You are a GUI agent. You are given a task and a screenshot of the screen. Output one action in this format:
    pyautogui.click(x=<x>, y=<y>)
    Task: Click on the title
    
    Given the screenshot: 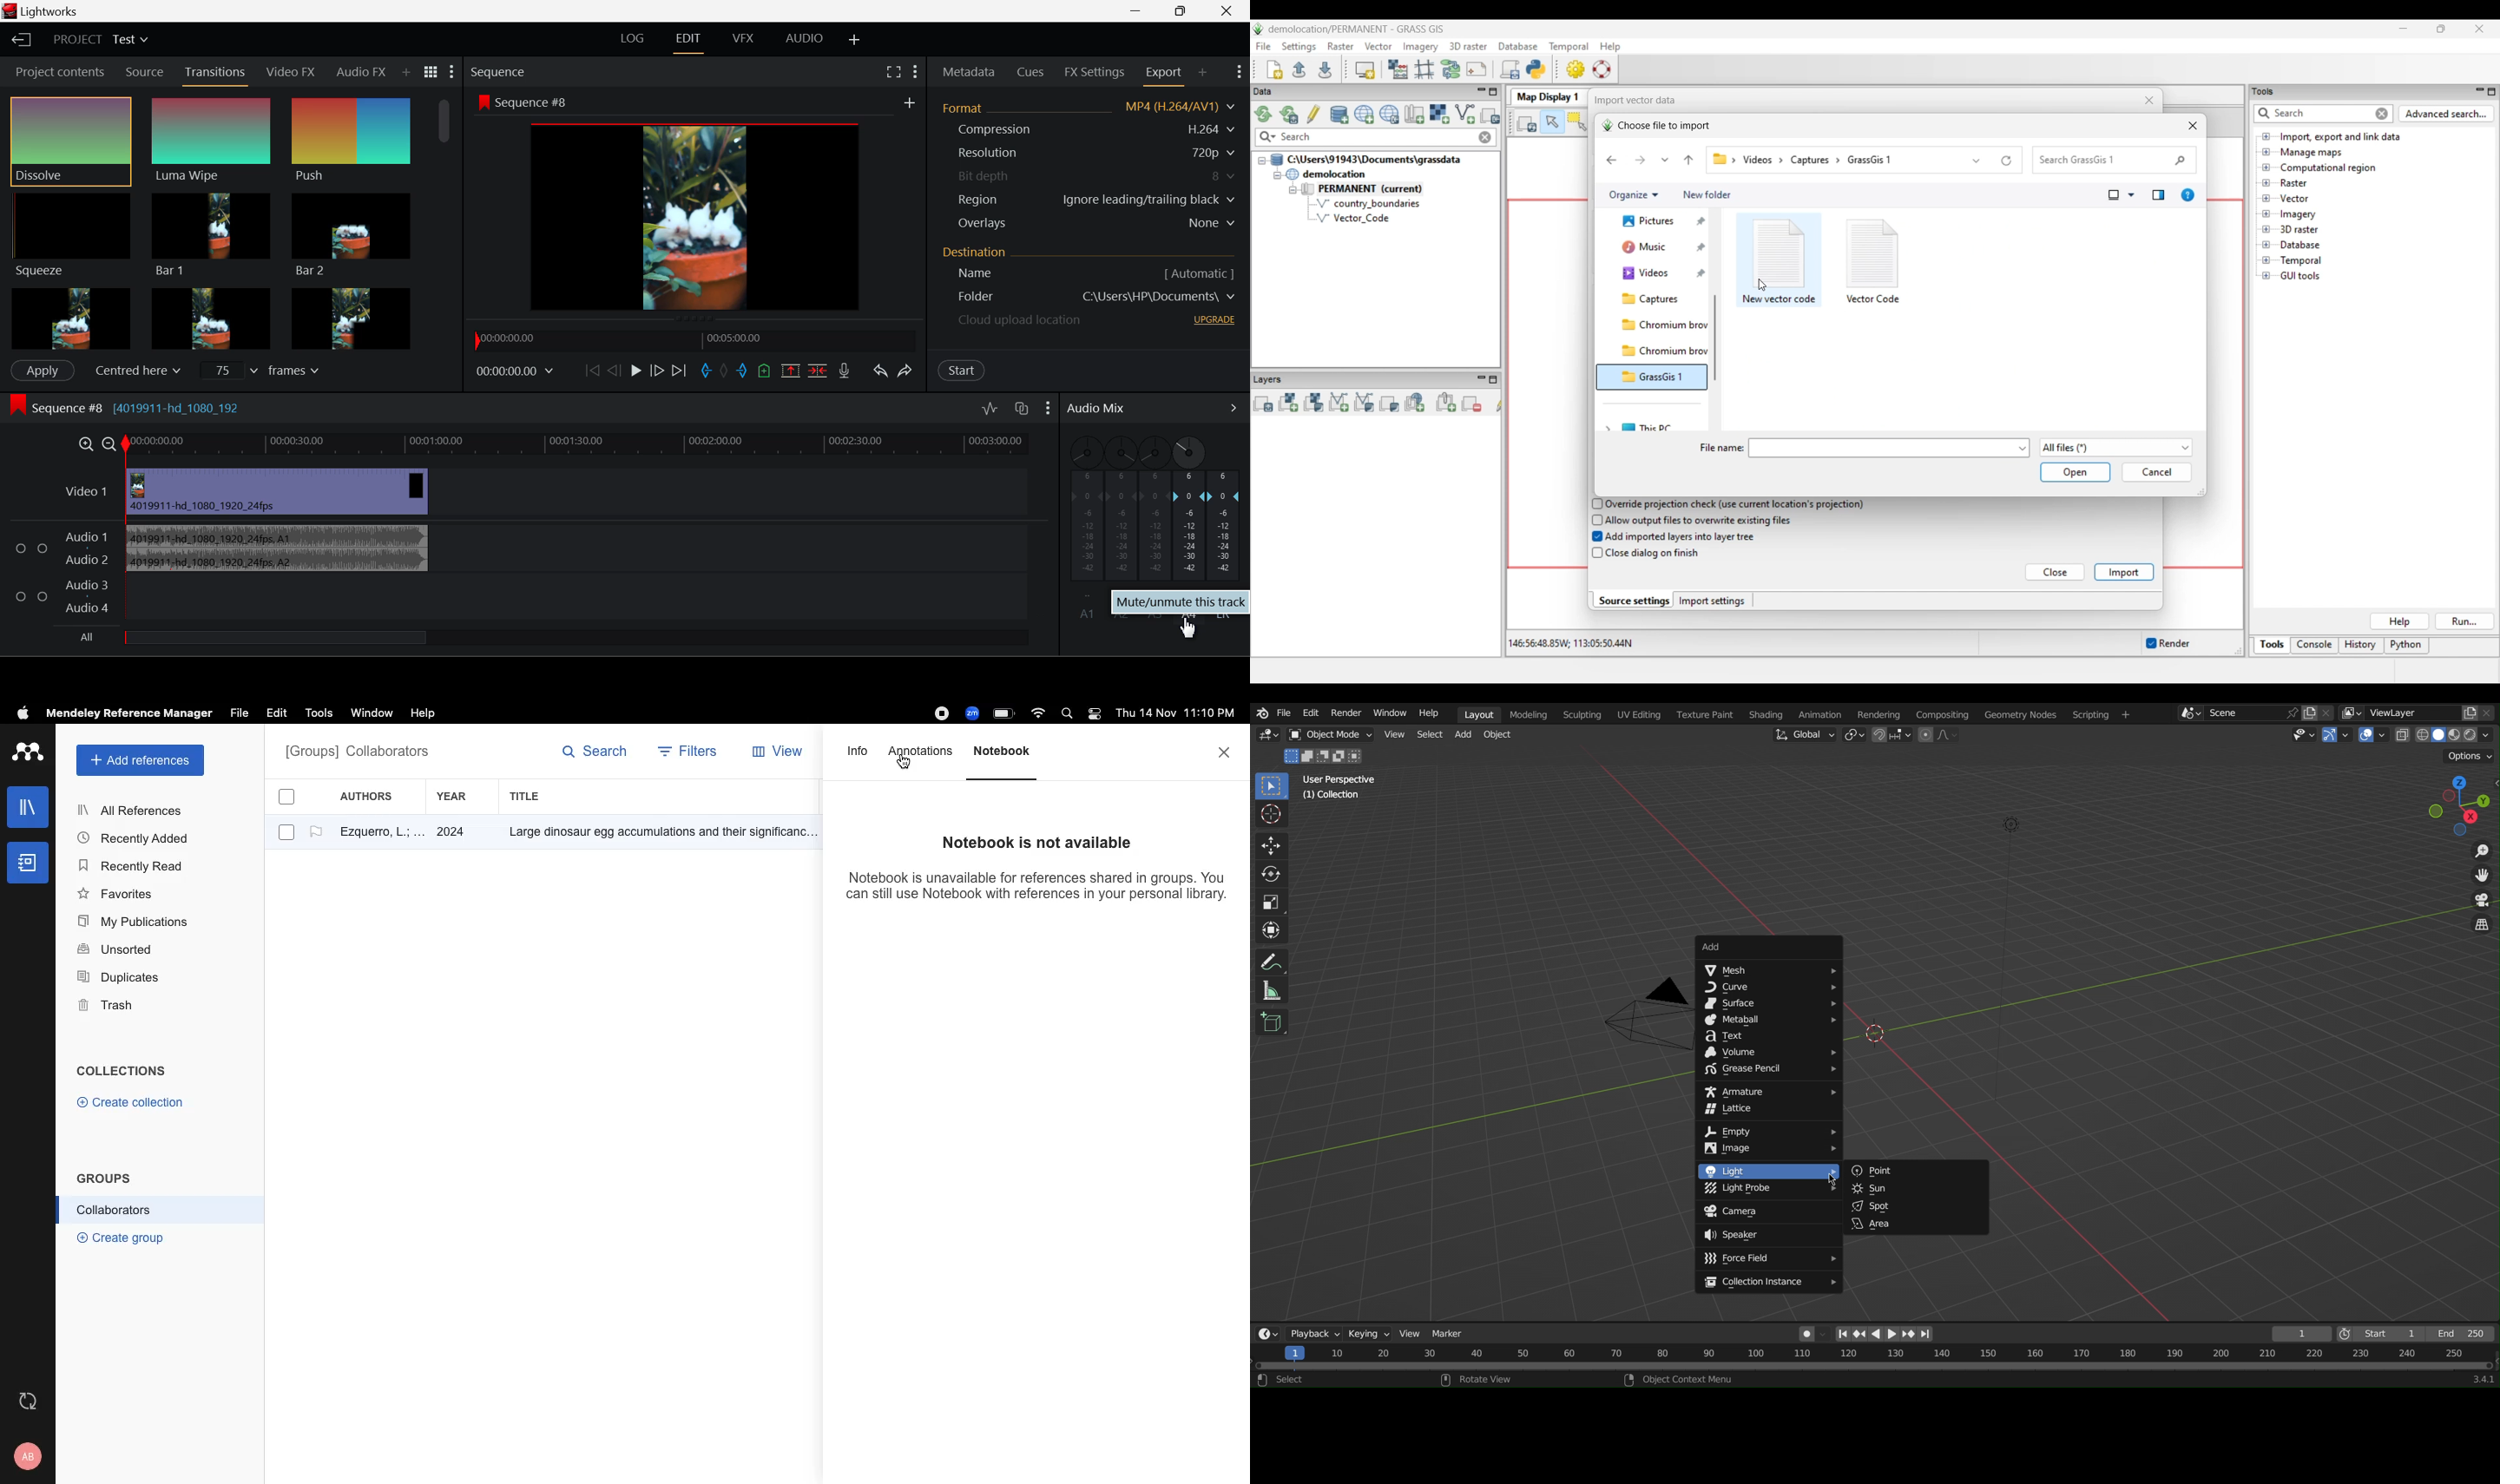 What is the action you would take?
    pyautogui.click(x=528, y=796)
    